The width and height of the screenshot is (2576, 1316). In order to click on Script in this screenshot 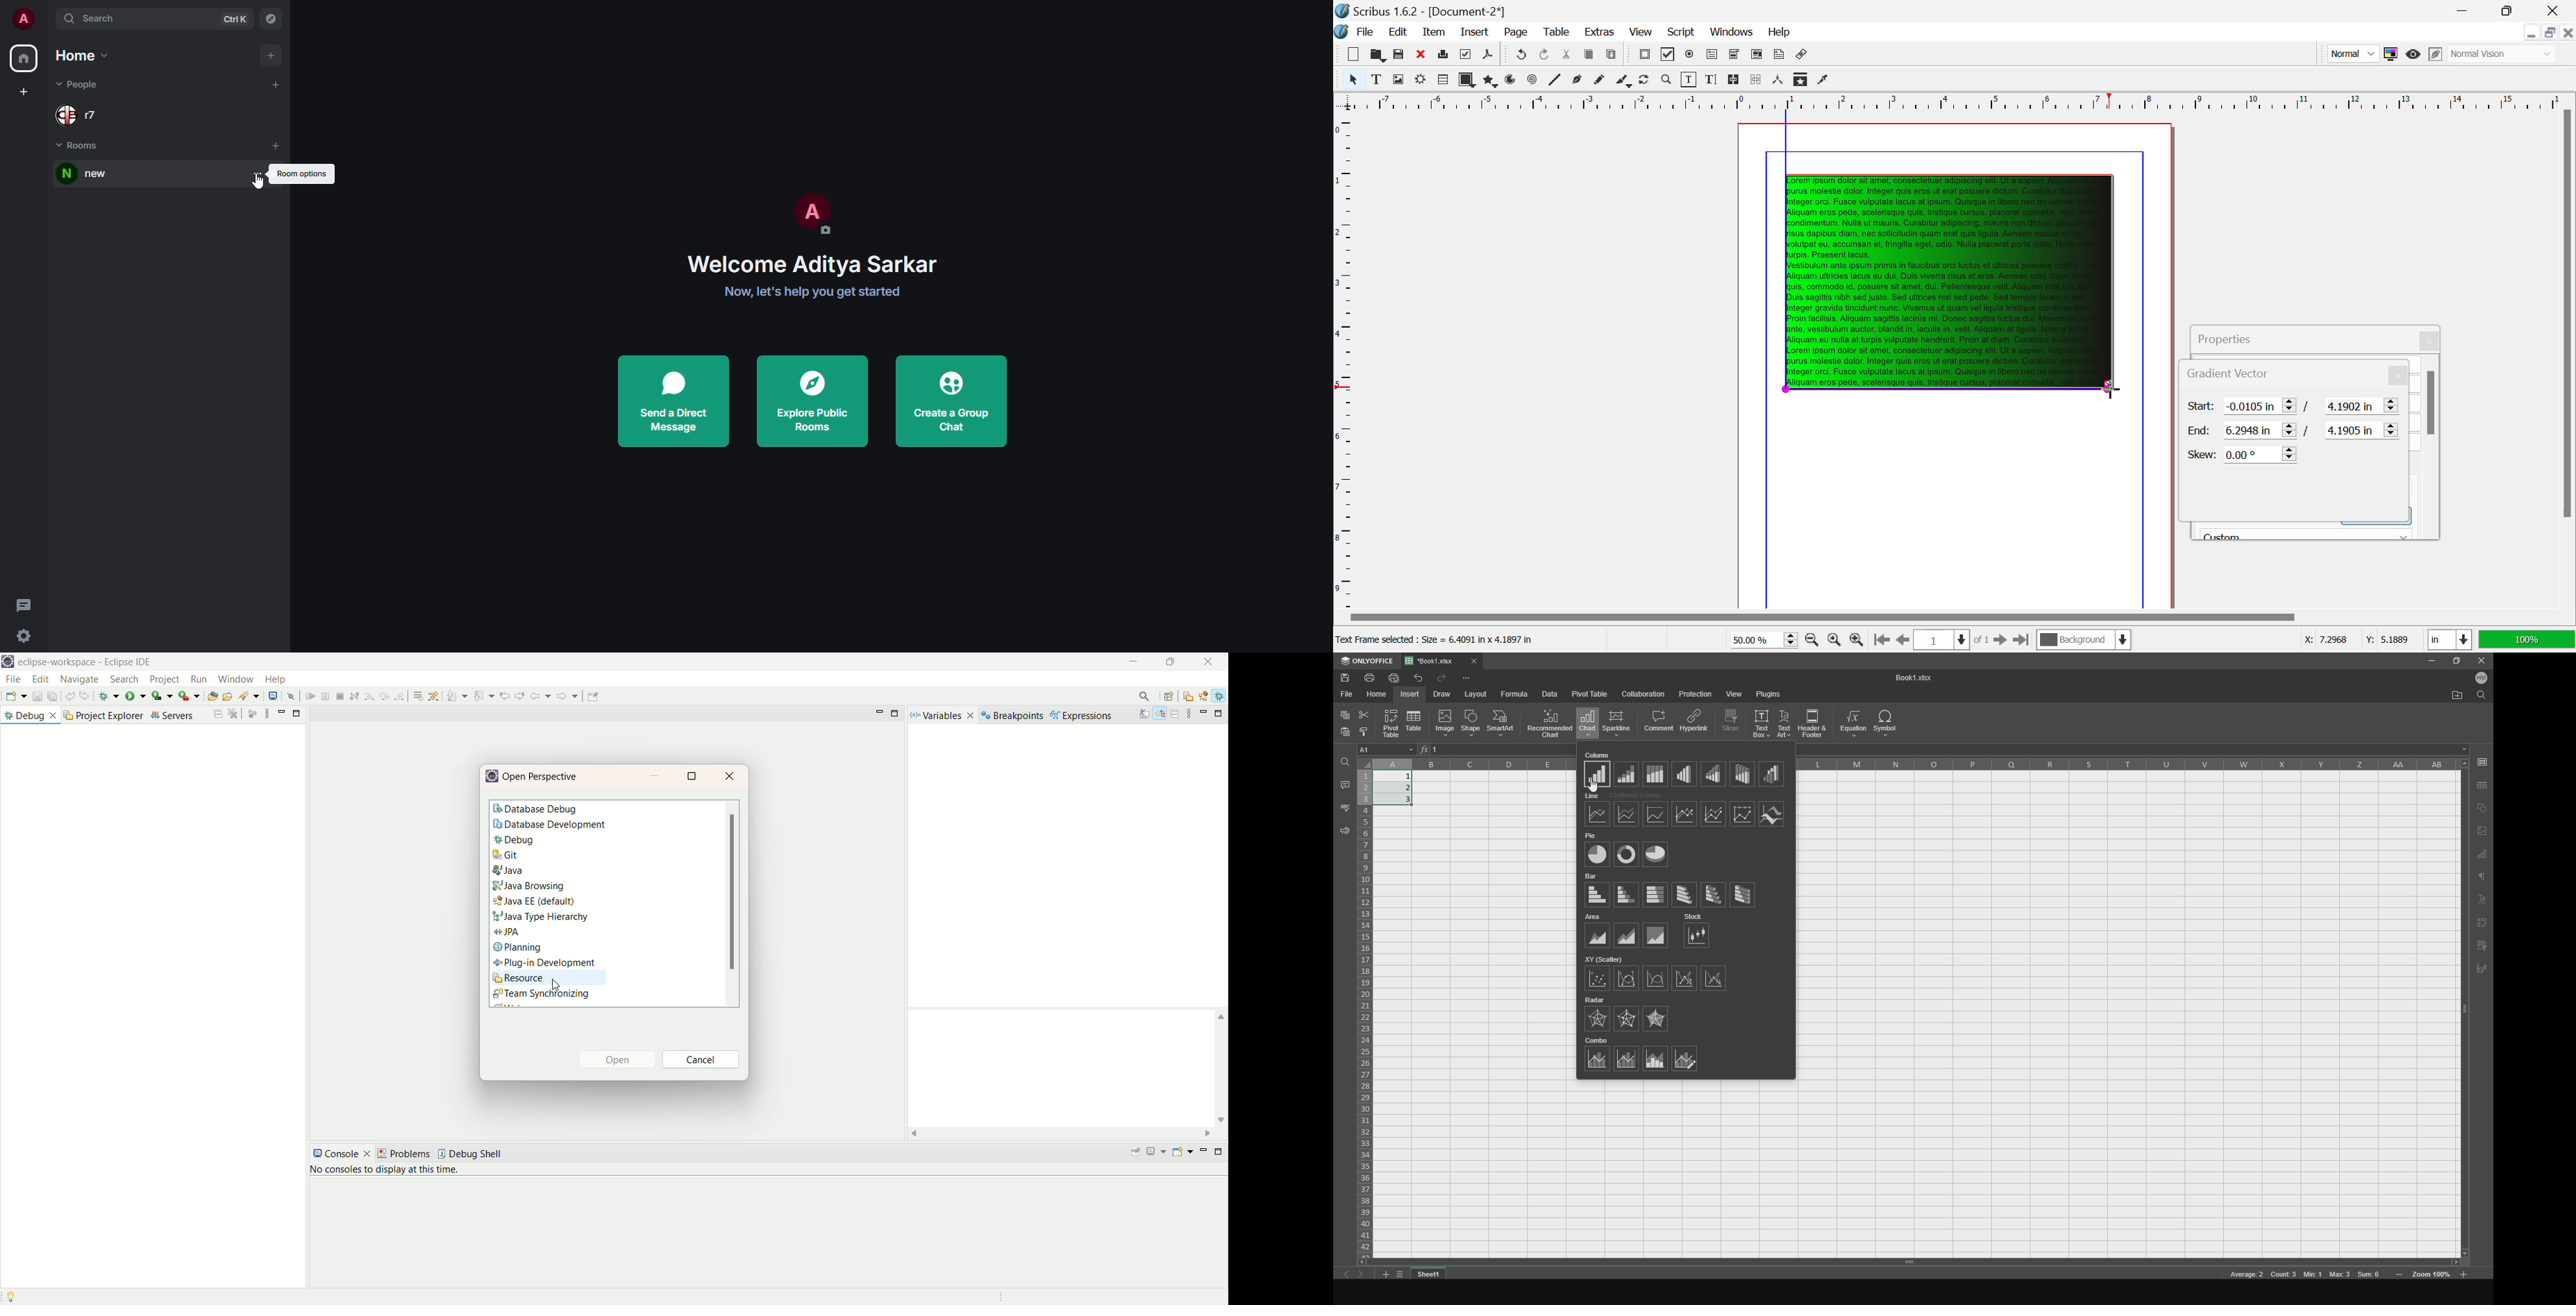, I will do `click(1682, 31)`.